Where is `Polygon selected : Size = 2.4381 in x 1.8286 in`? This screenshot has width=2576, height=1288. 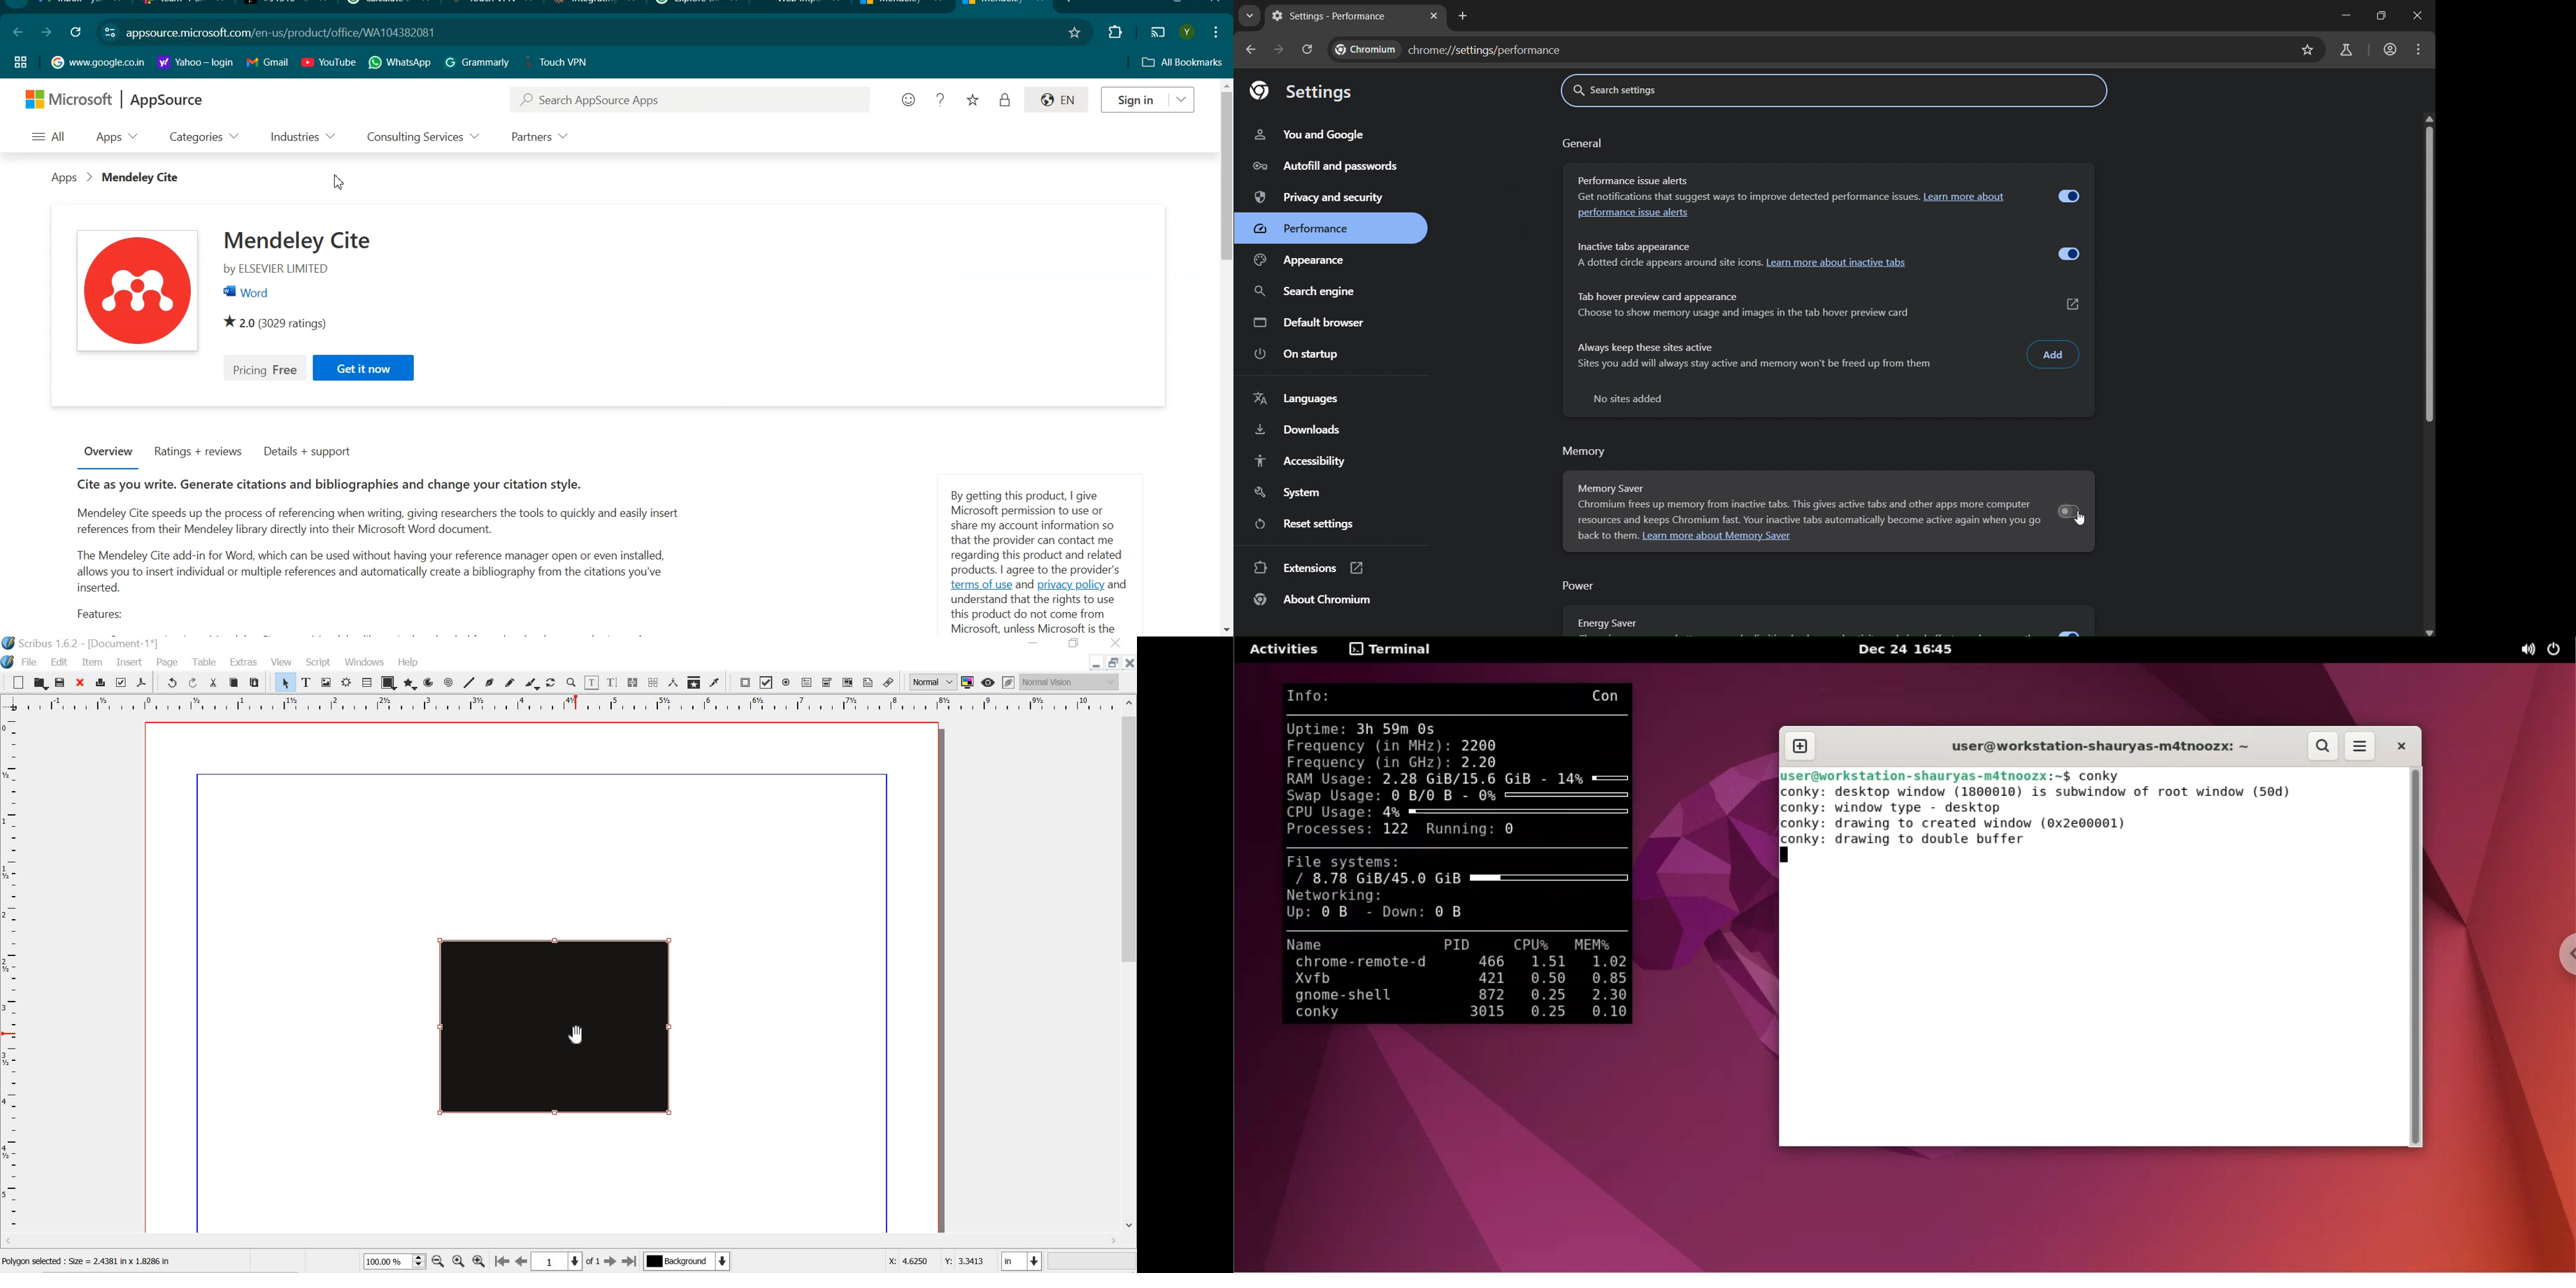 Polygon selected : Size = 2.4381 in x 1.8286 in is located at coordinates (92, 1262).